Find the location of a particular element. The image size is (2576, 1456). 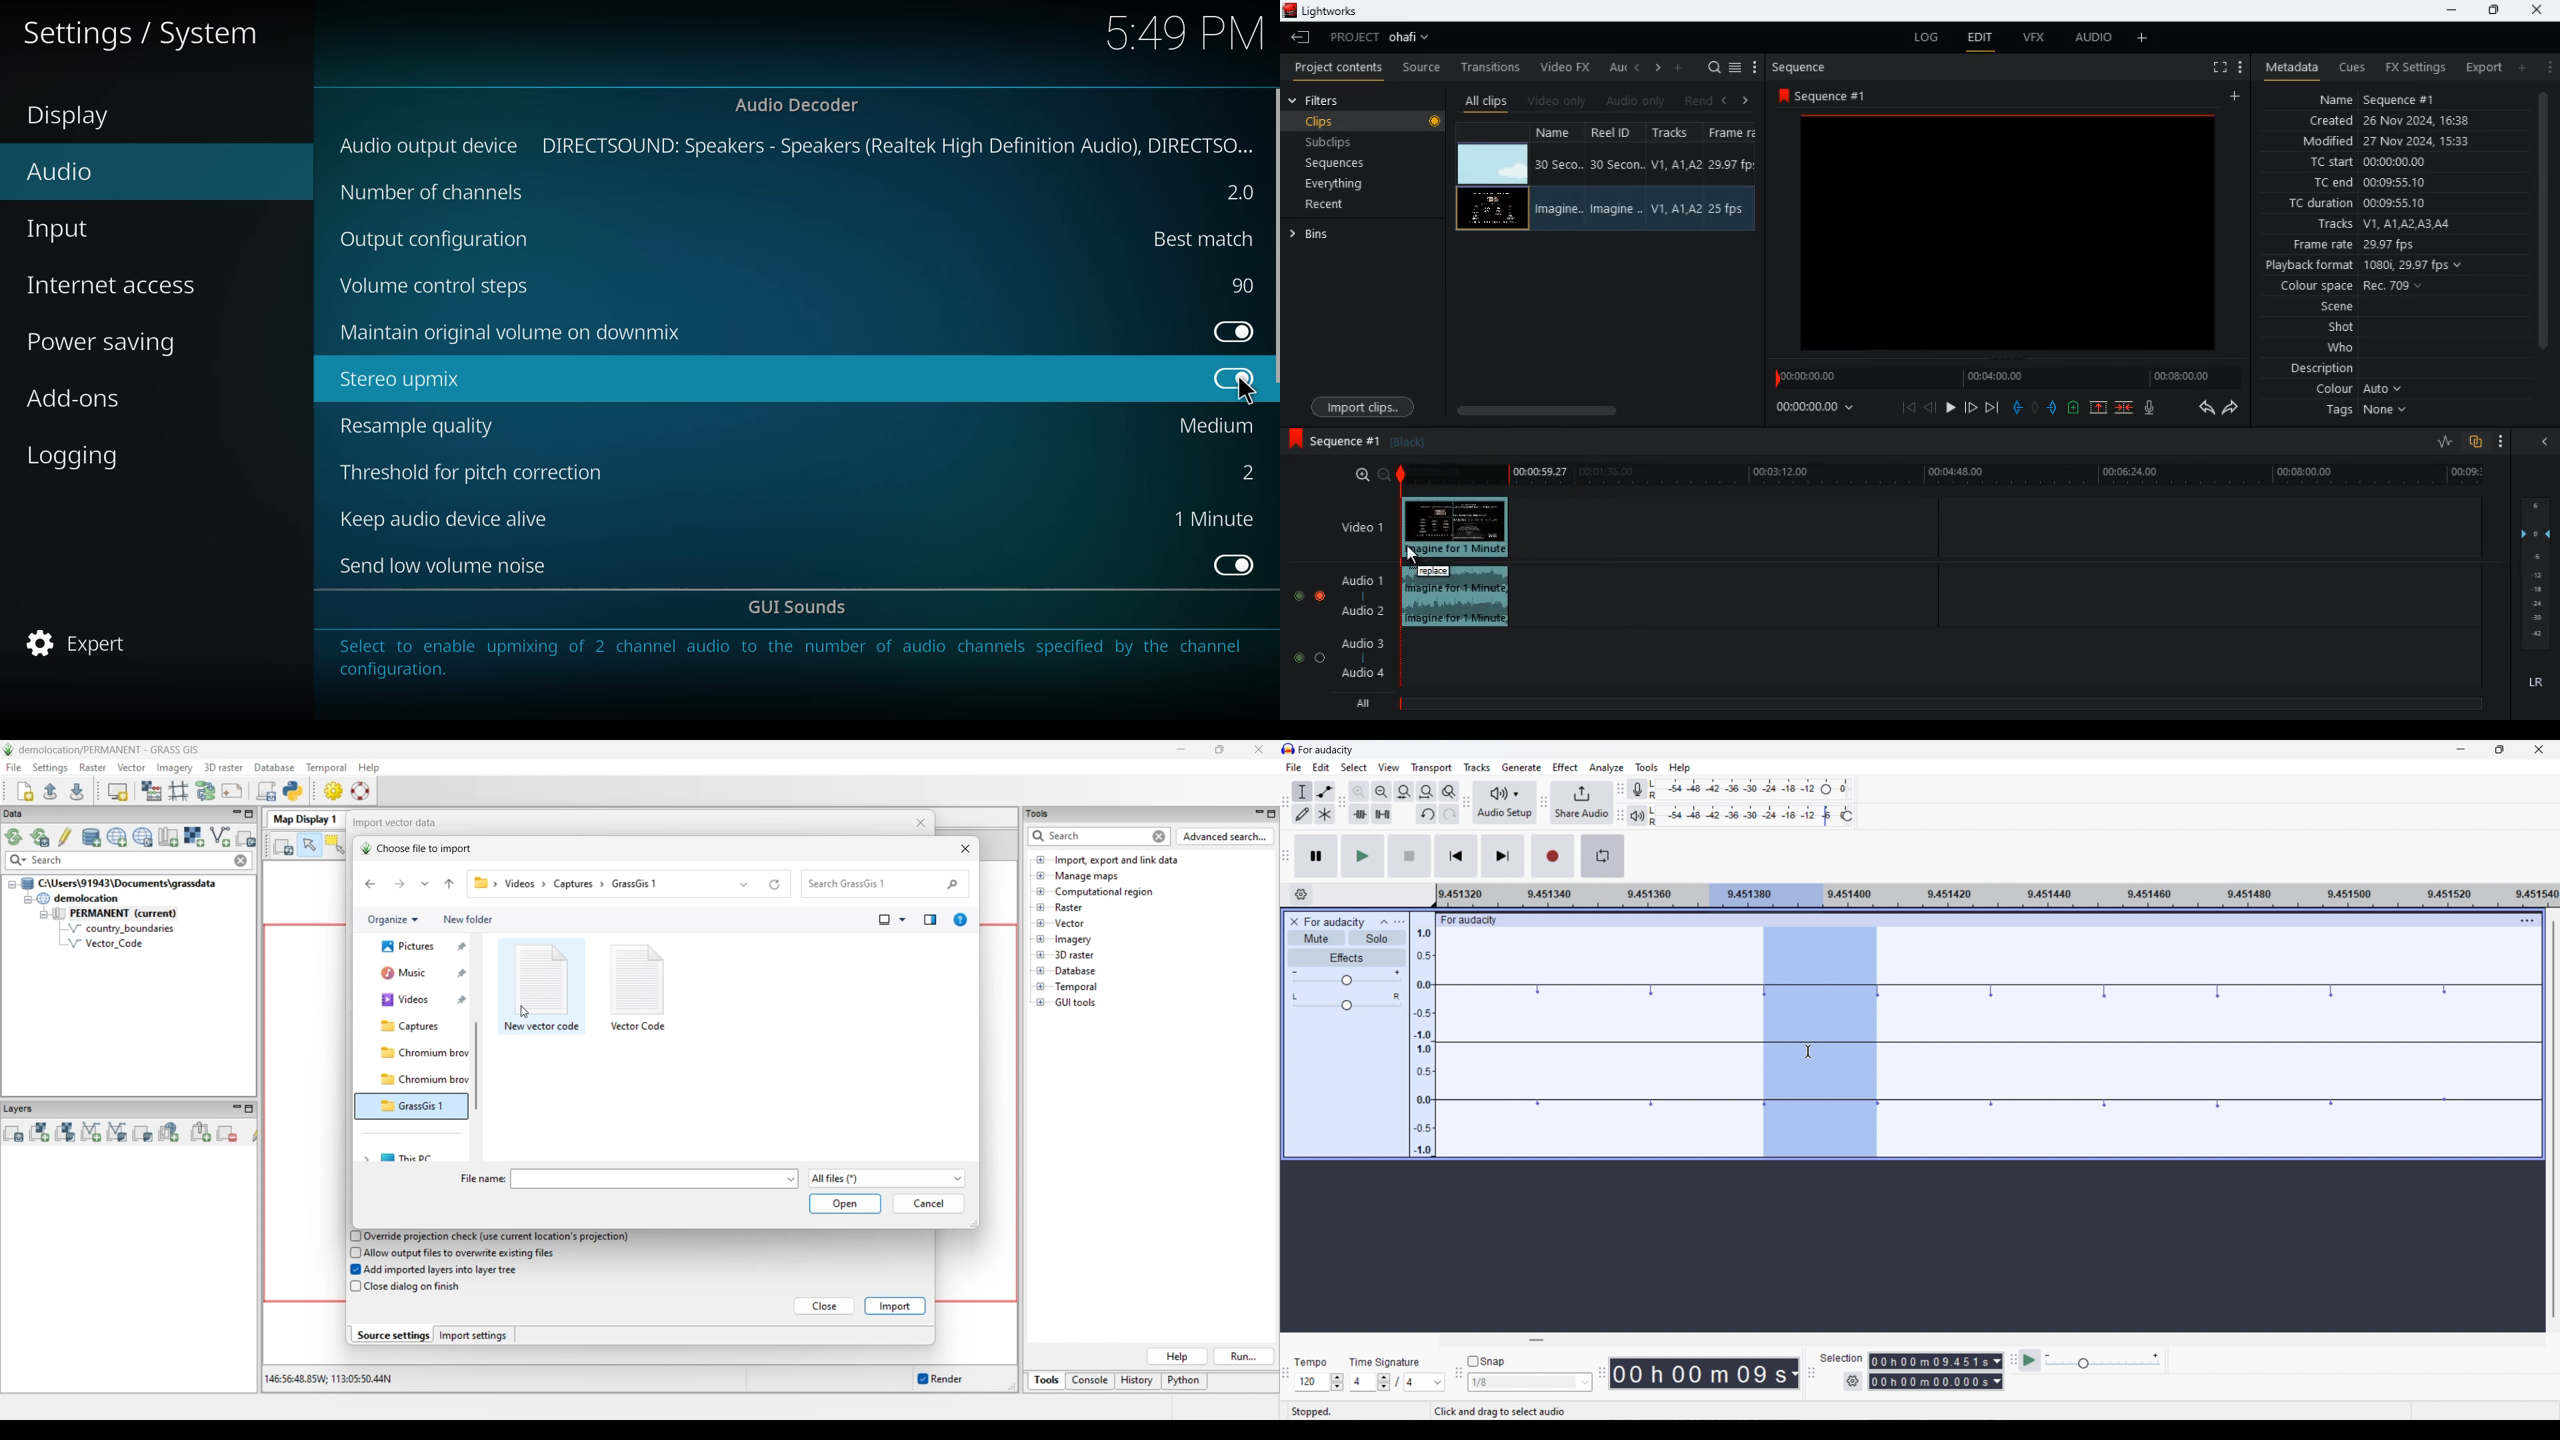

Horizontal slide bar is located at coordinates (1536, 1340).